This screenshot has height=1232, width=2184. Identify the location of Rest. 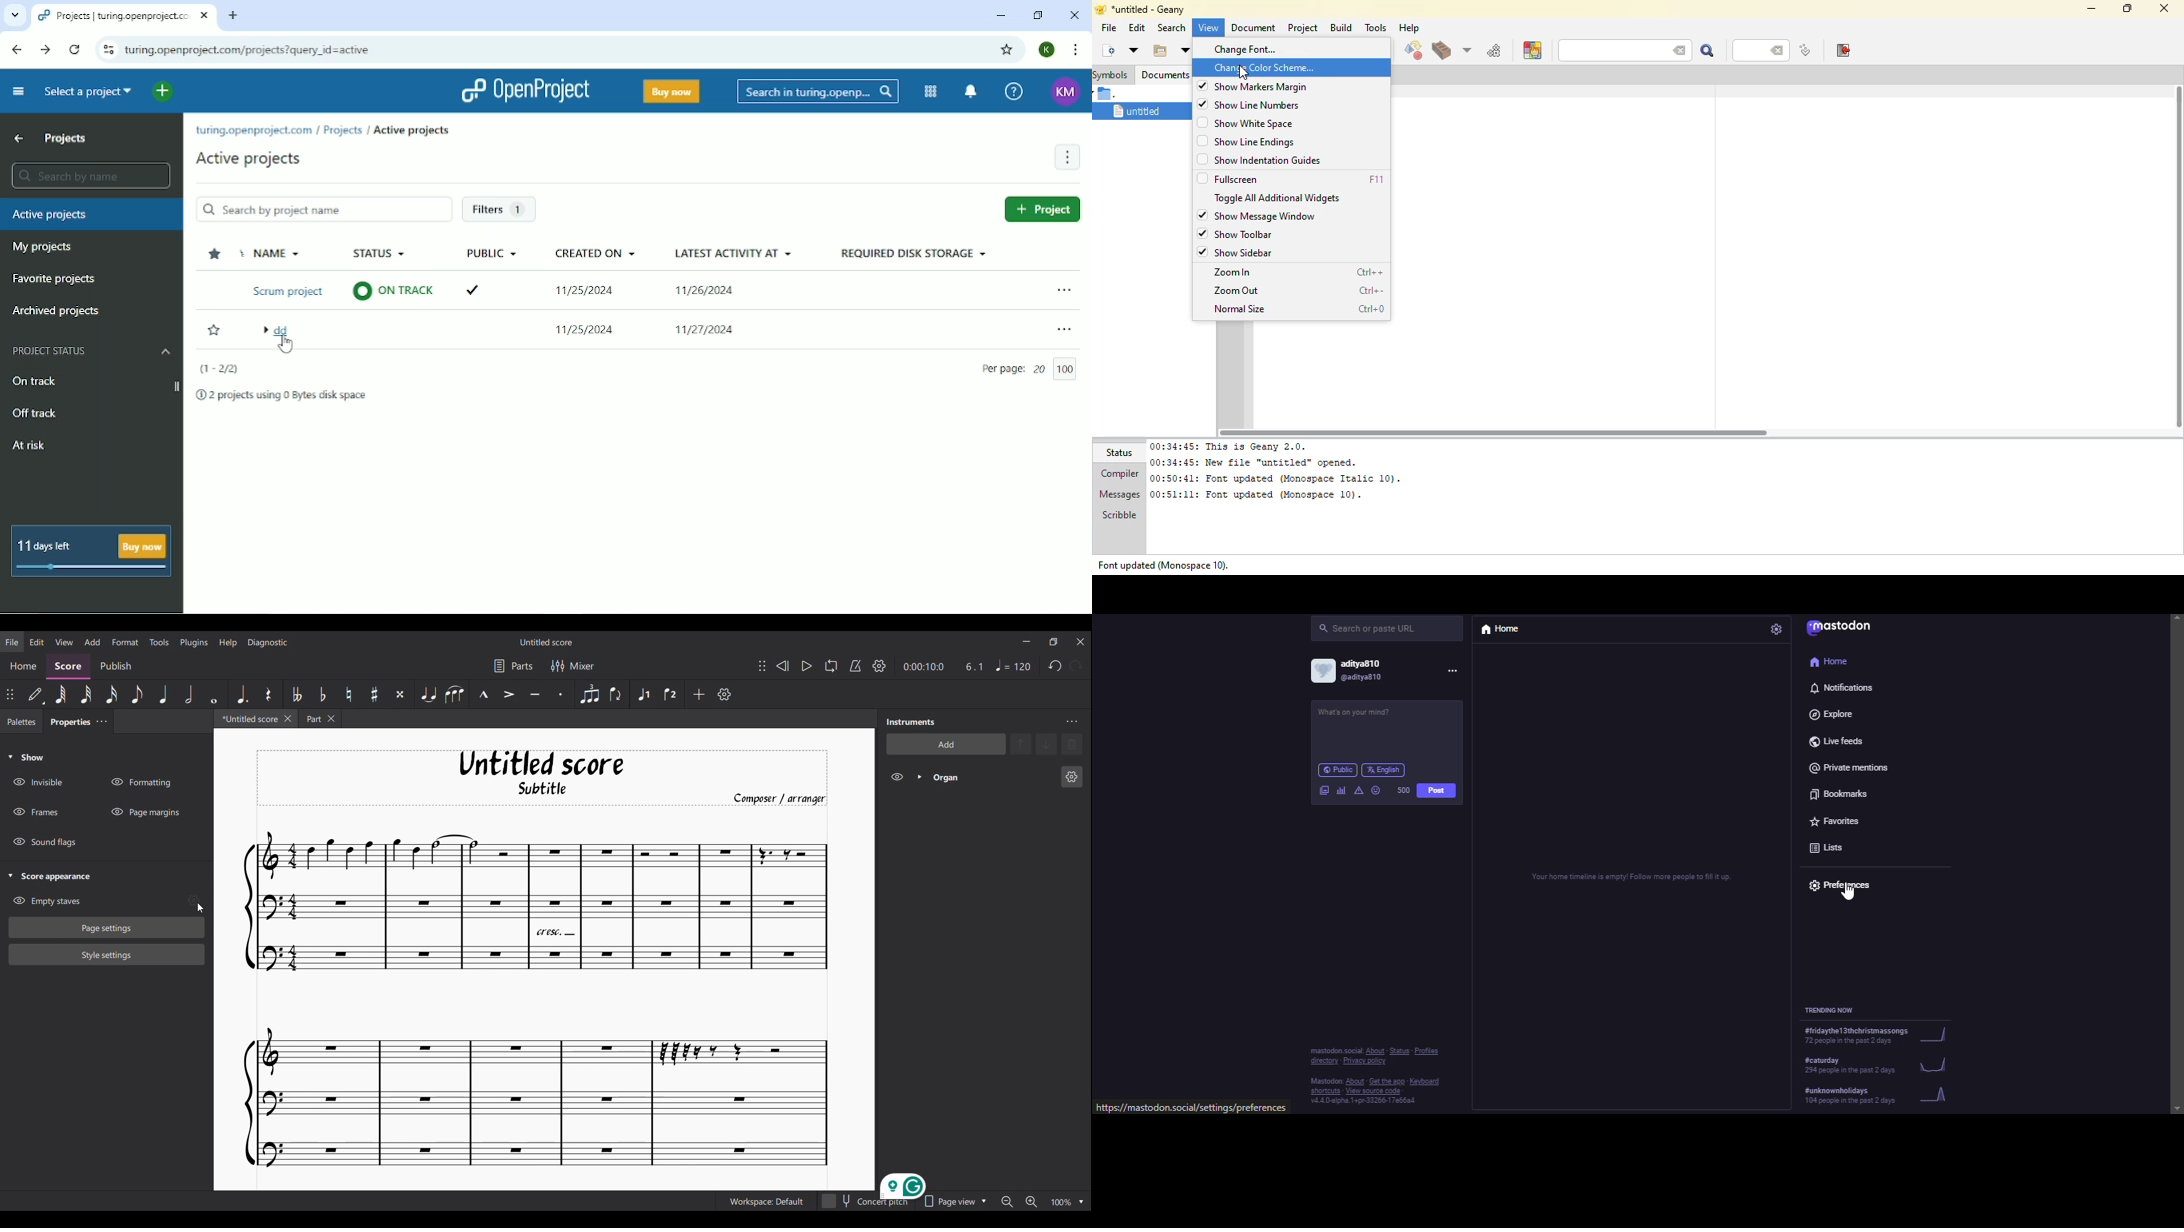
(268, 694).